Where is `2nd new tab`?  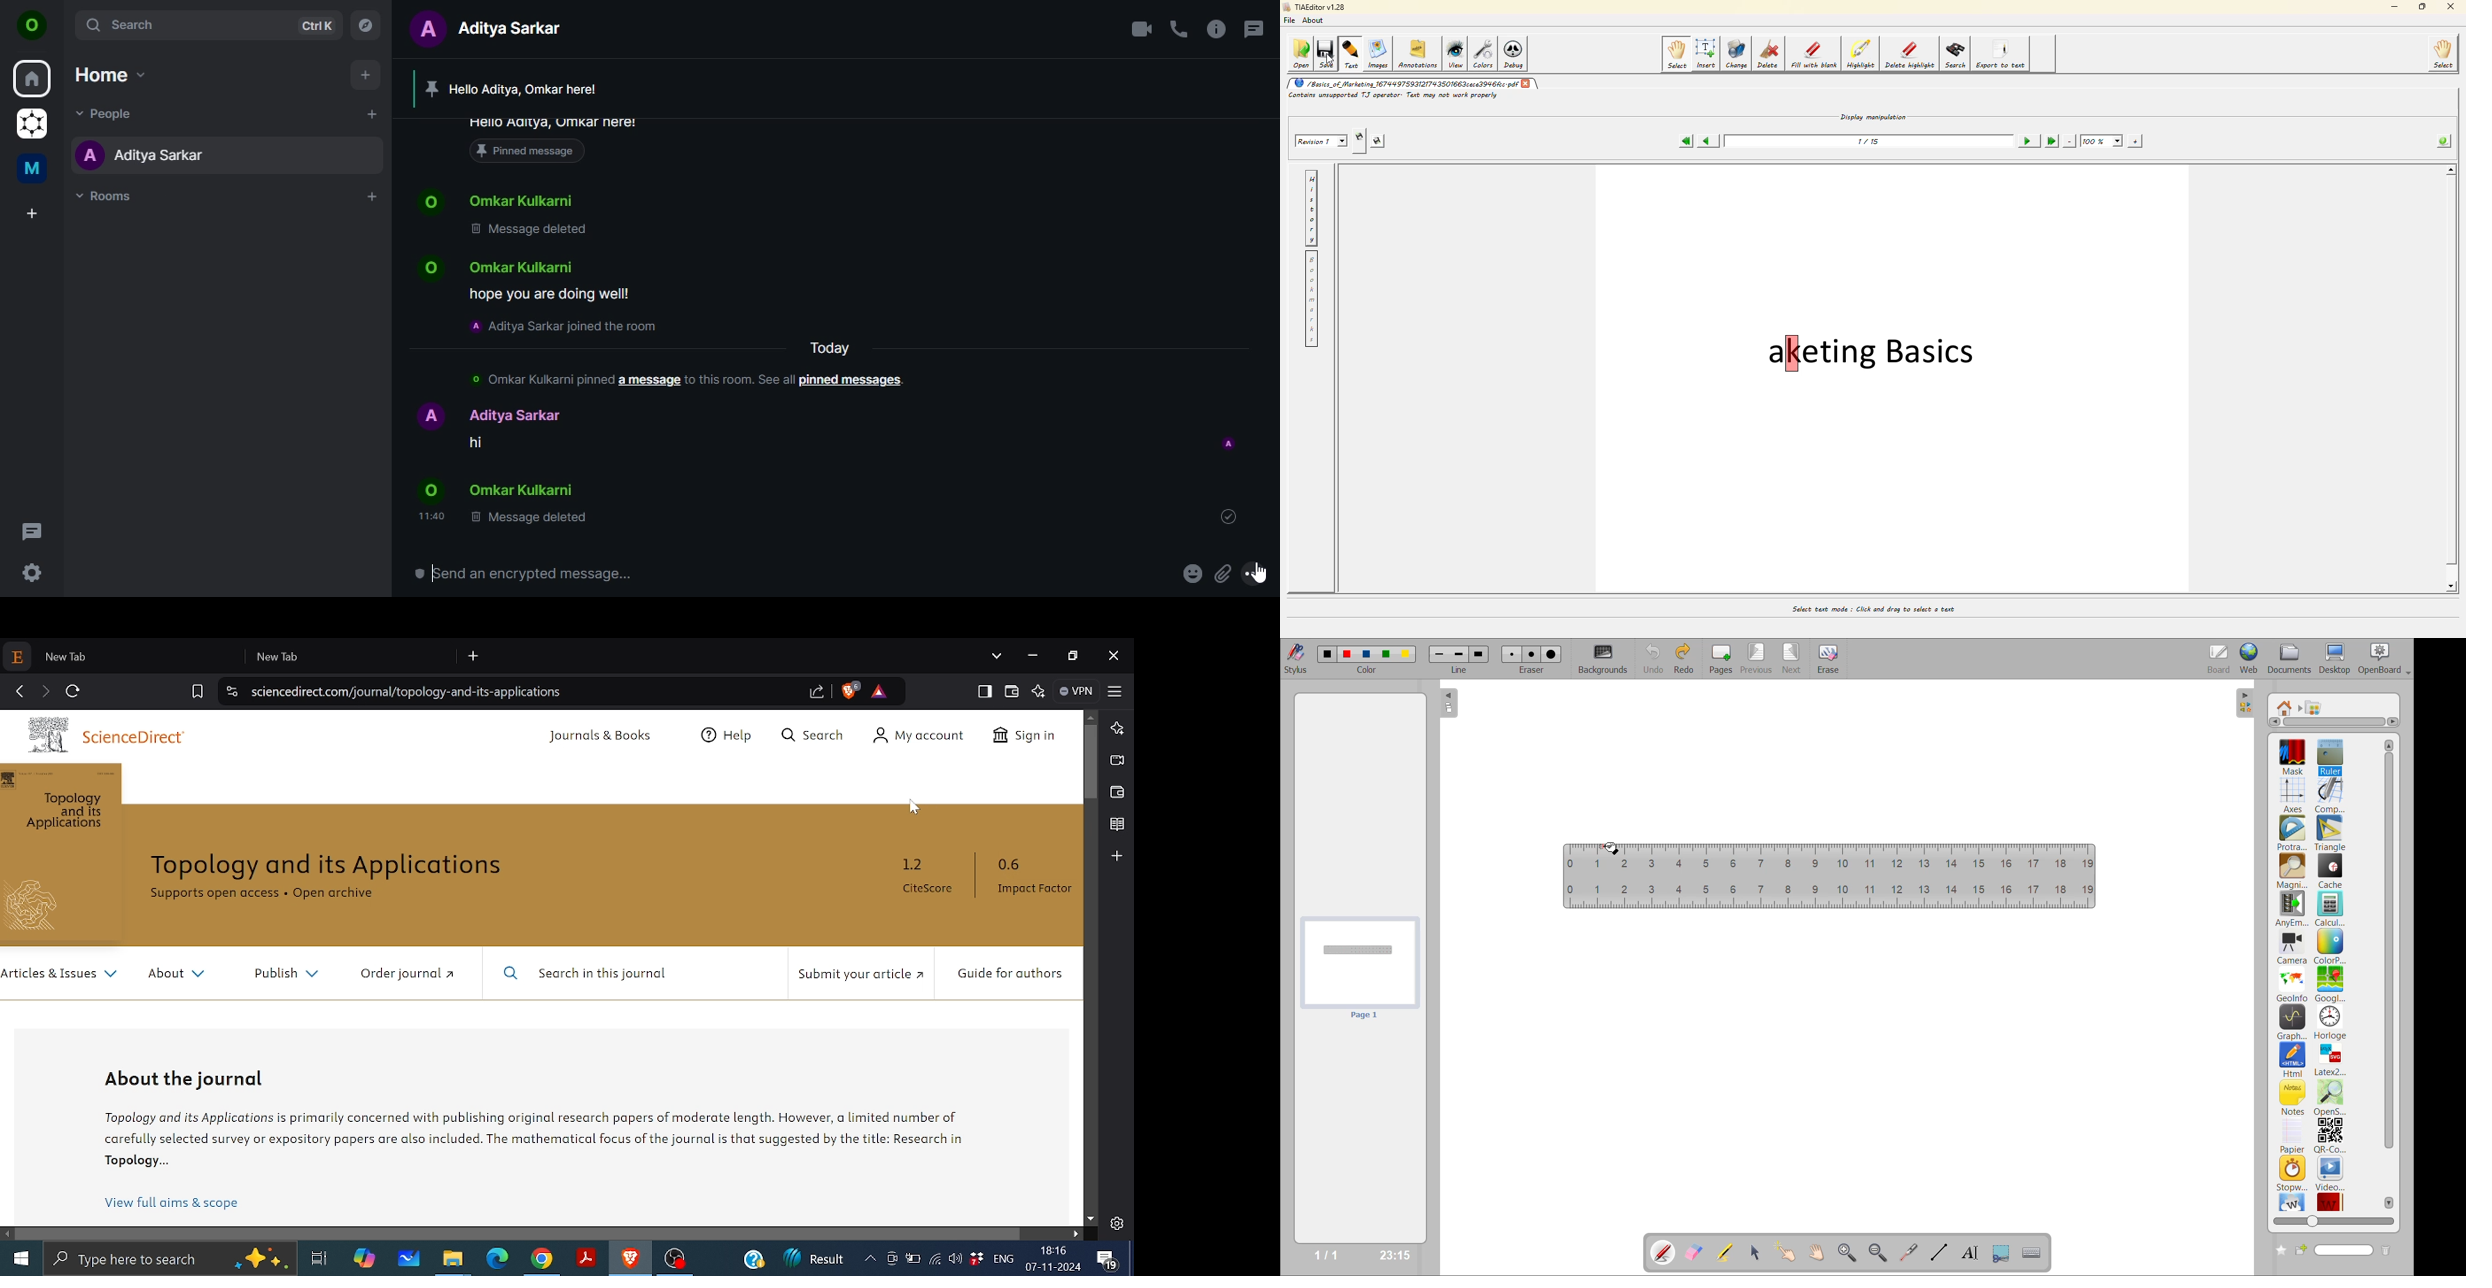 2nd new tab is located at coordinates (355, 656).